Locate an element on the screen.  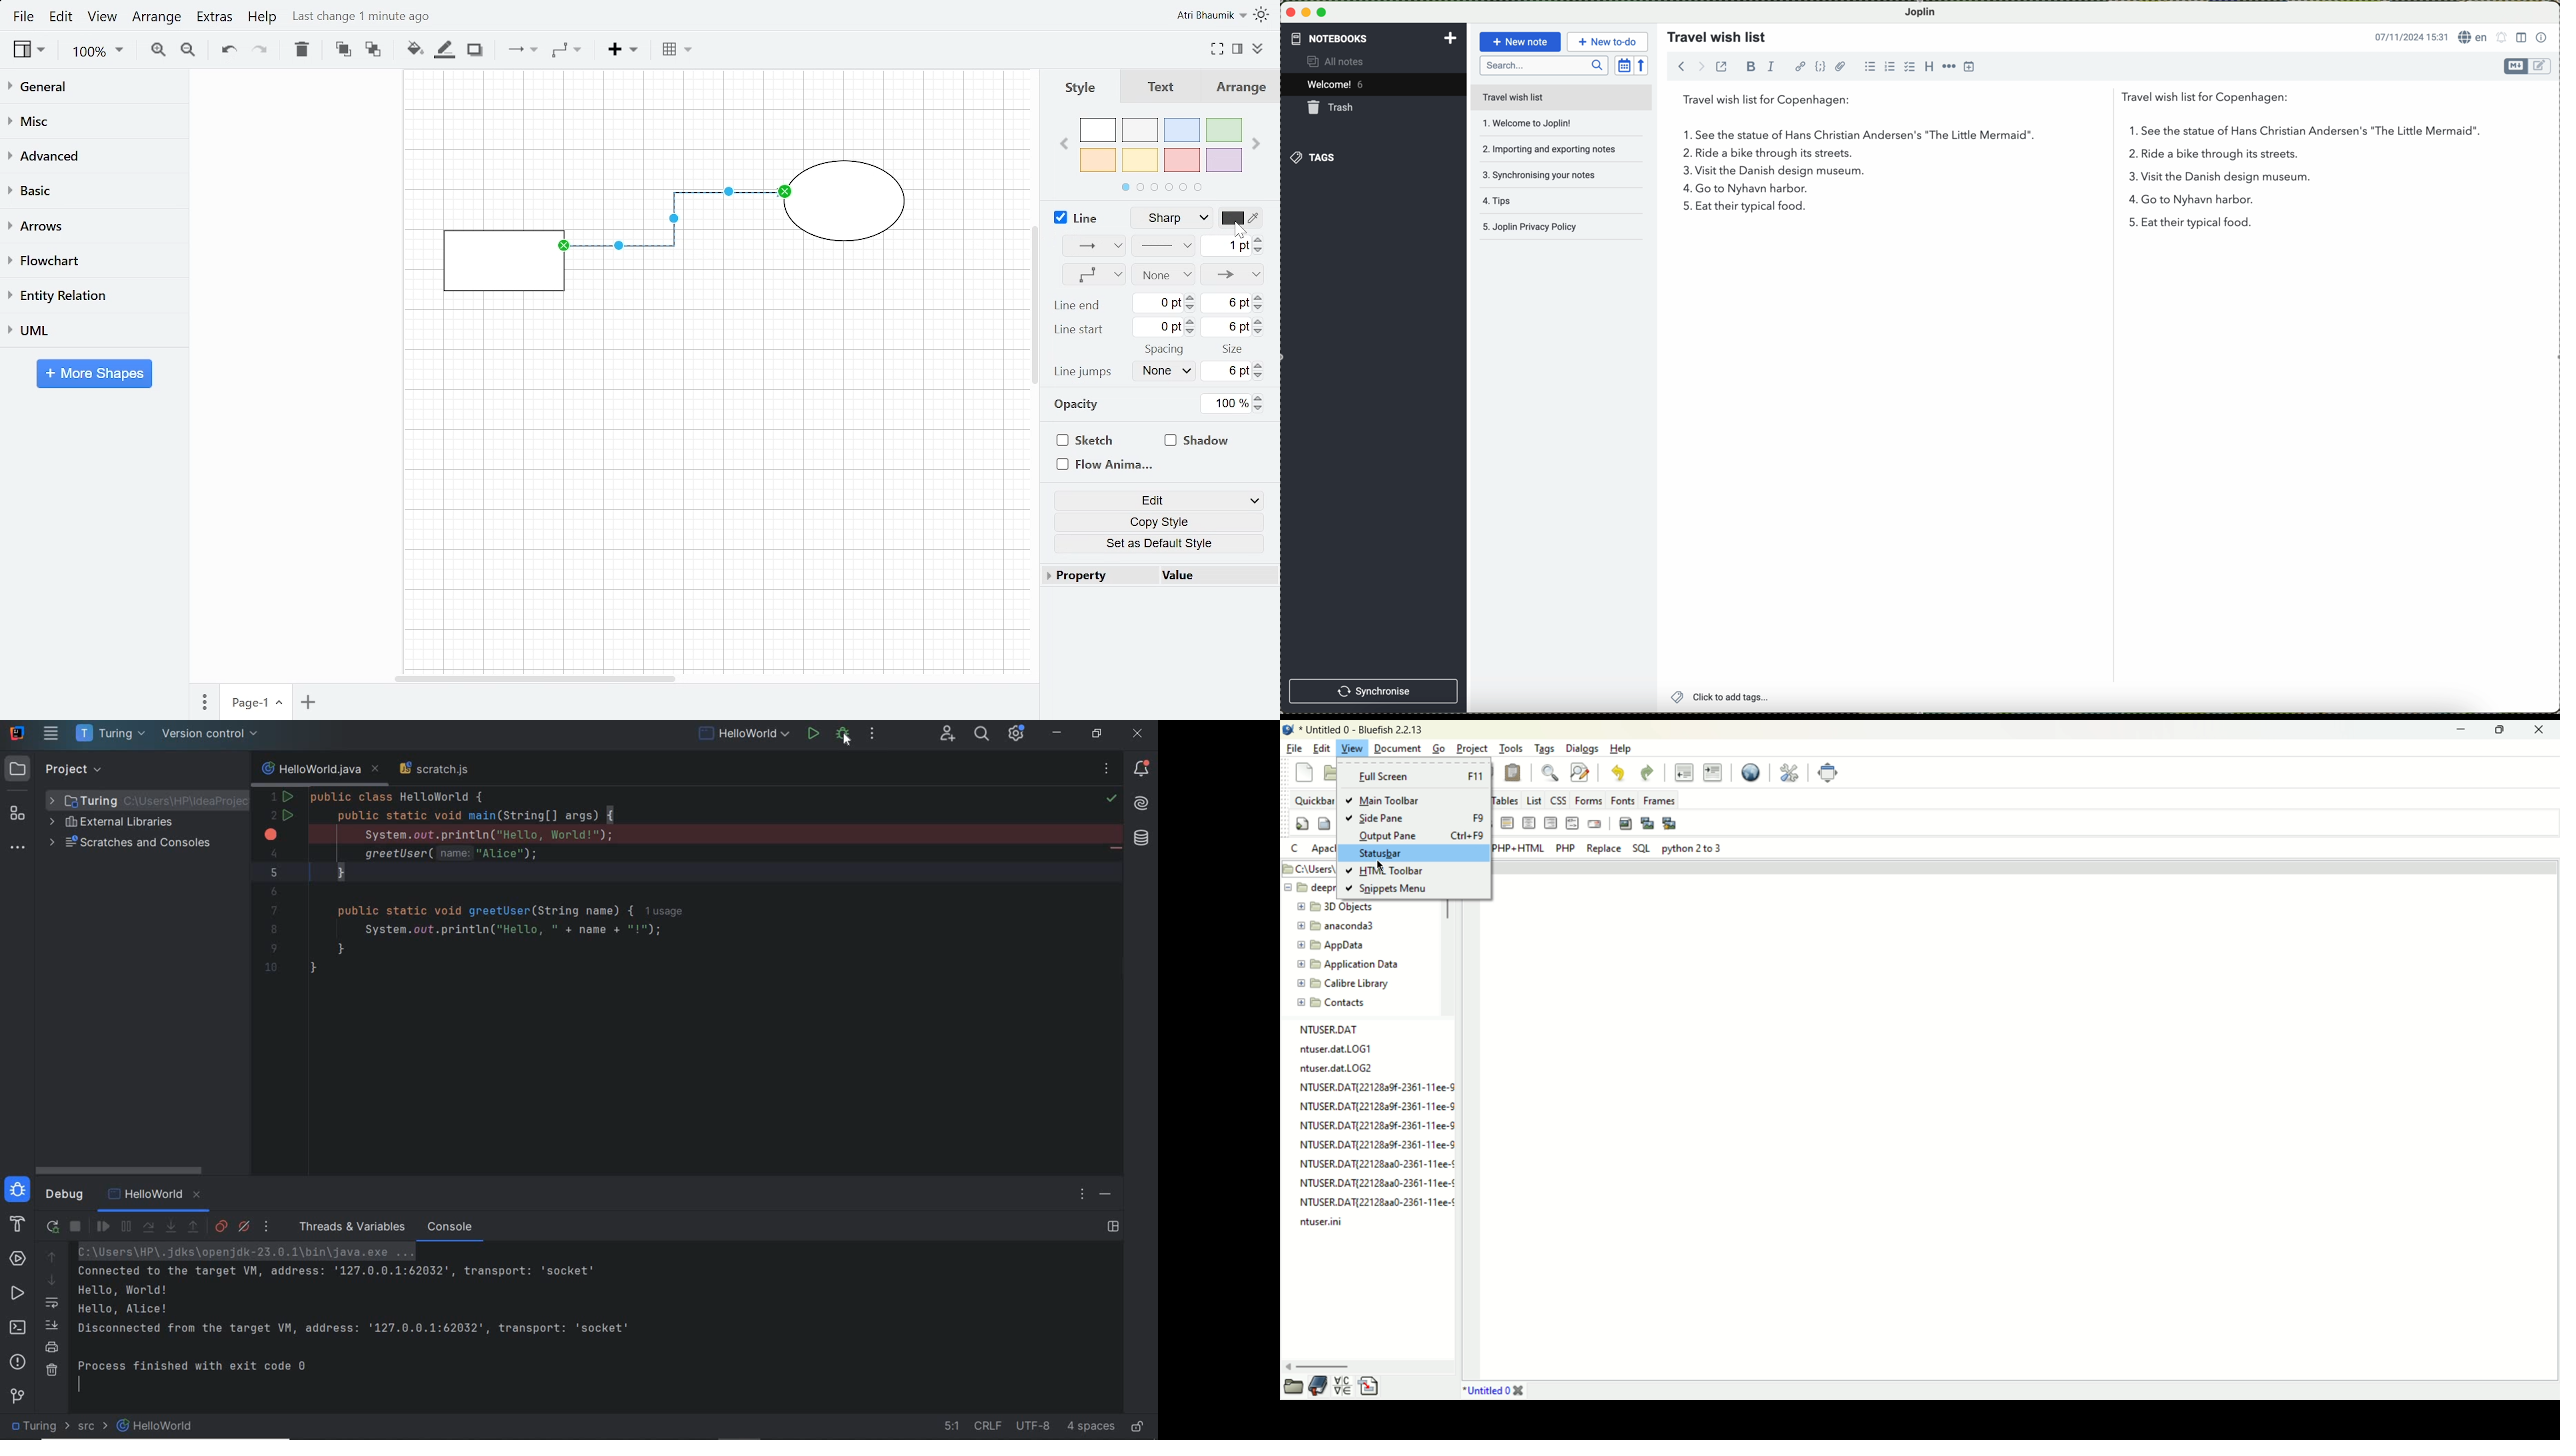
Entity relation is located at coordinates (91, 294).